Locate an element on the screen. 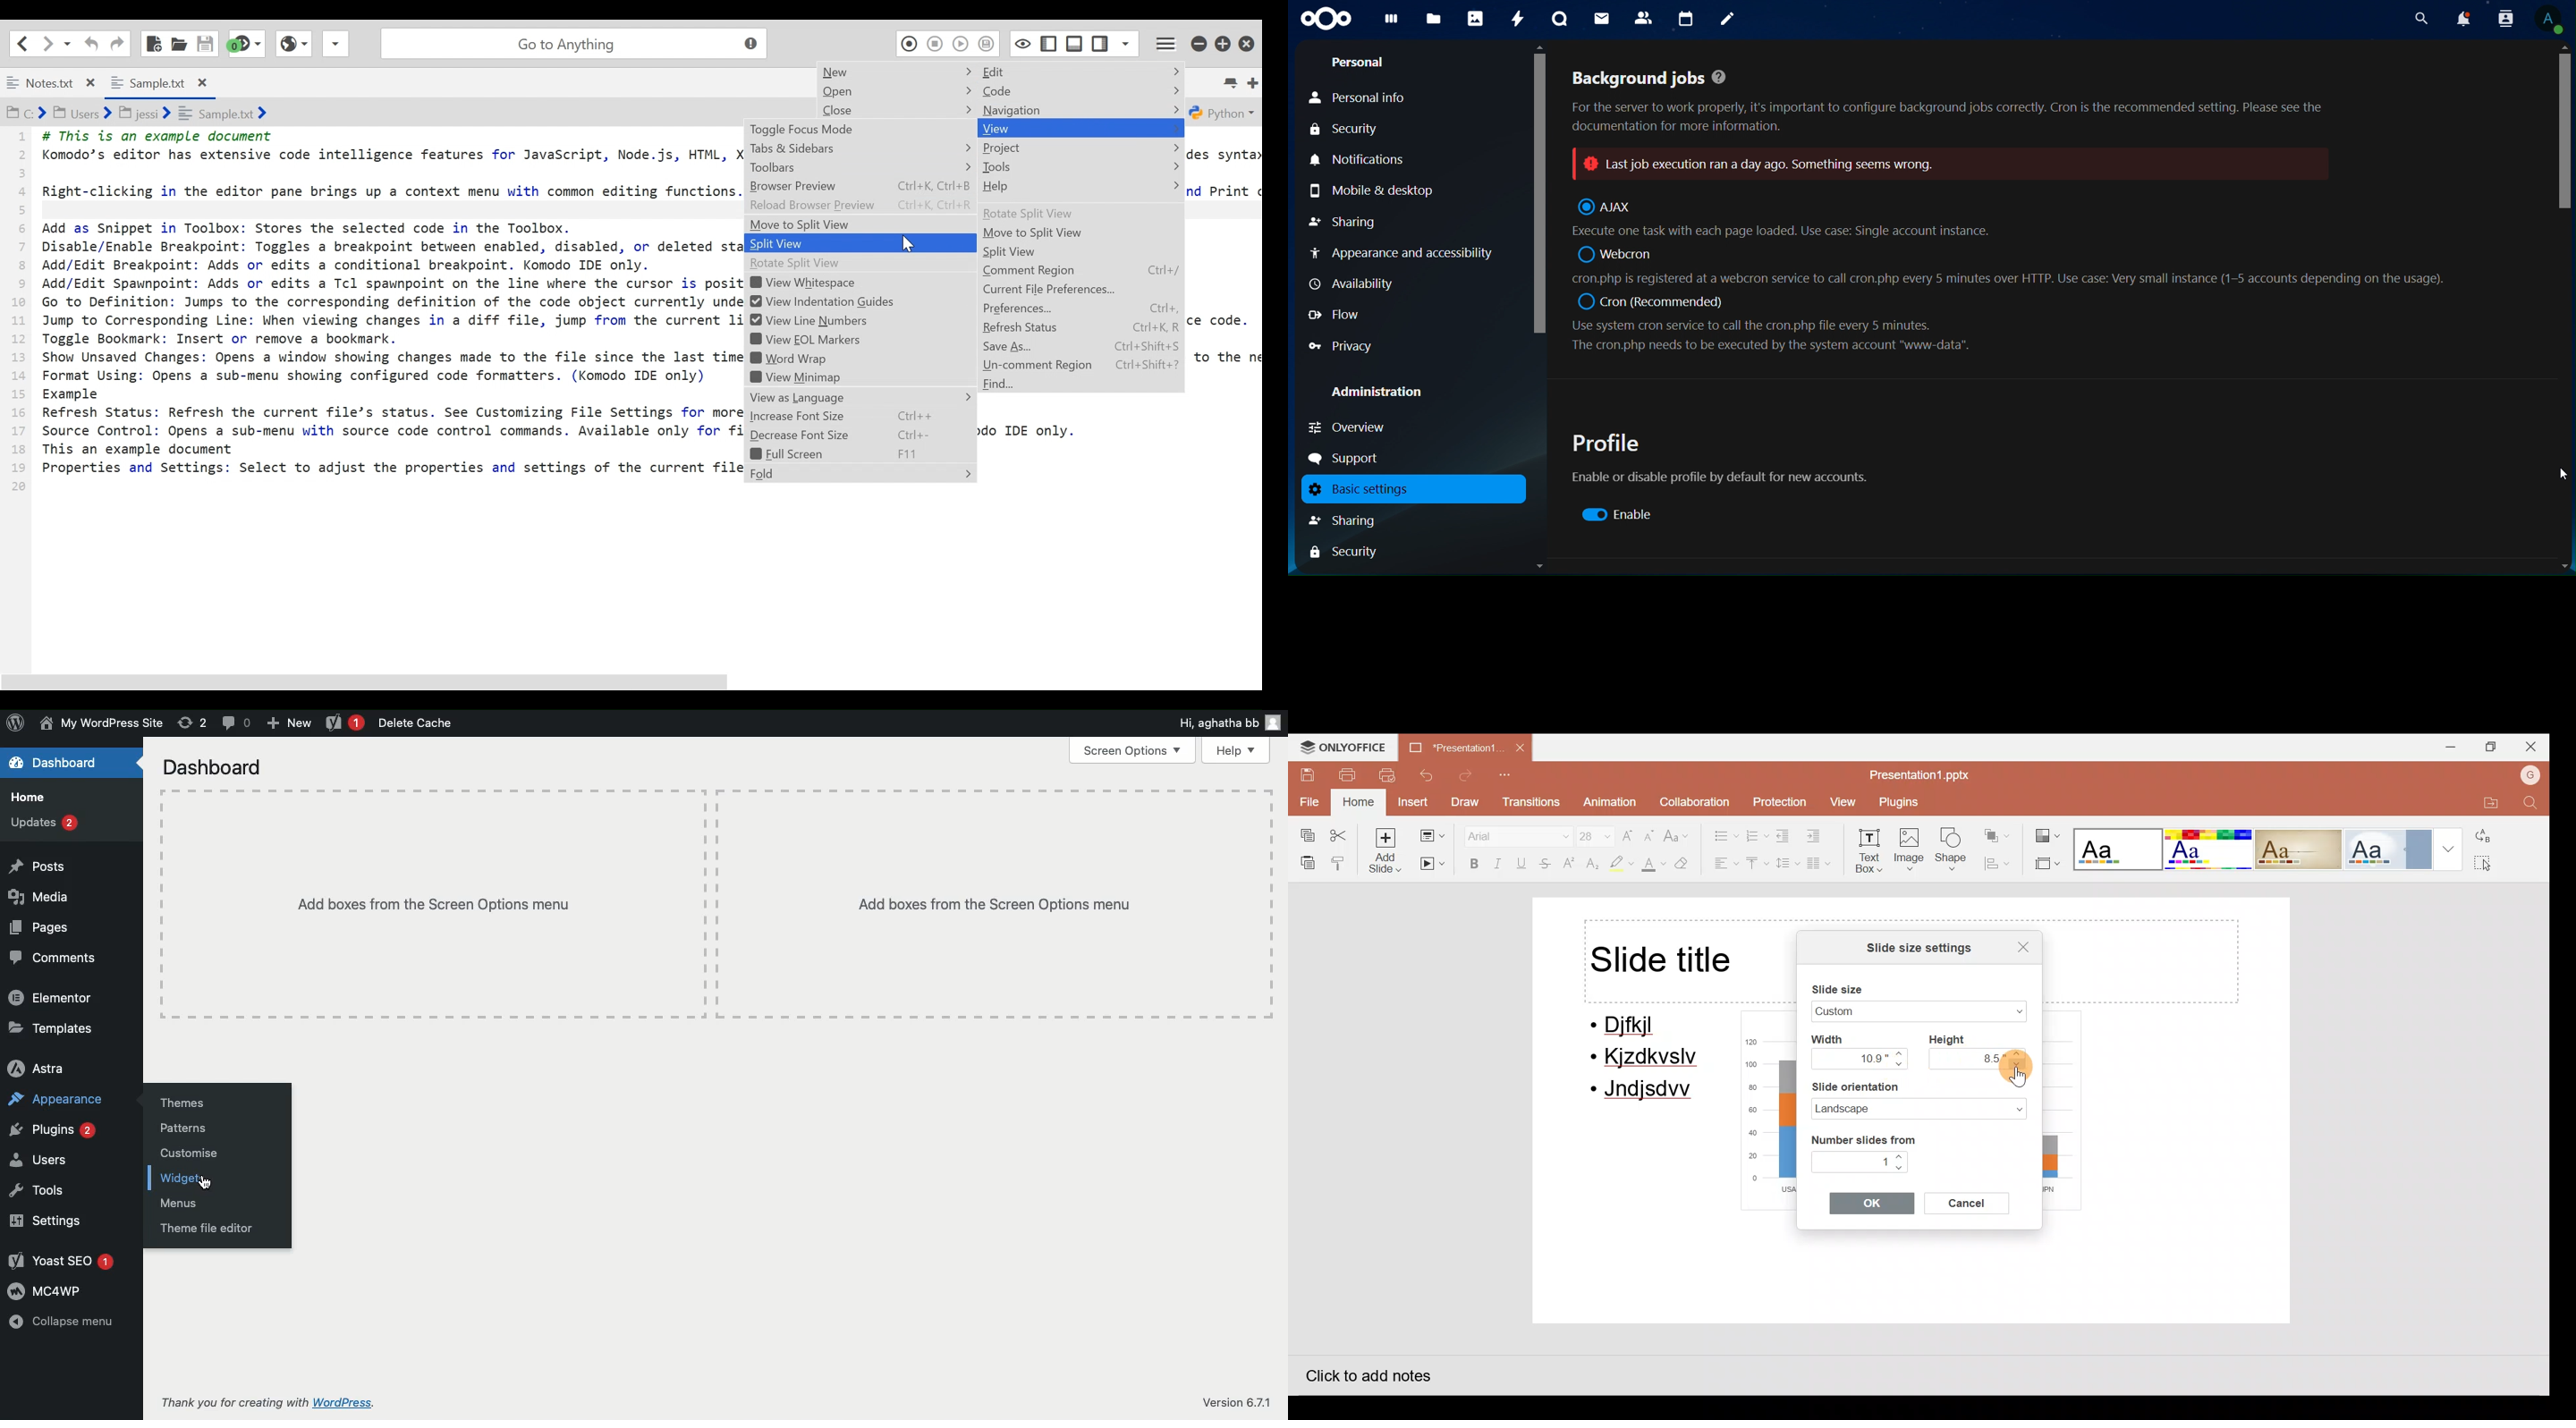  View Line numbers is located at coordinates (859, 321).